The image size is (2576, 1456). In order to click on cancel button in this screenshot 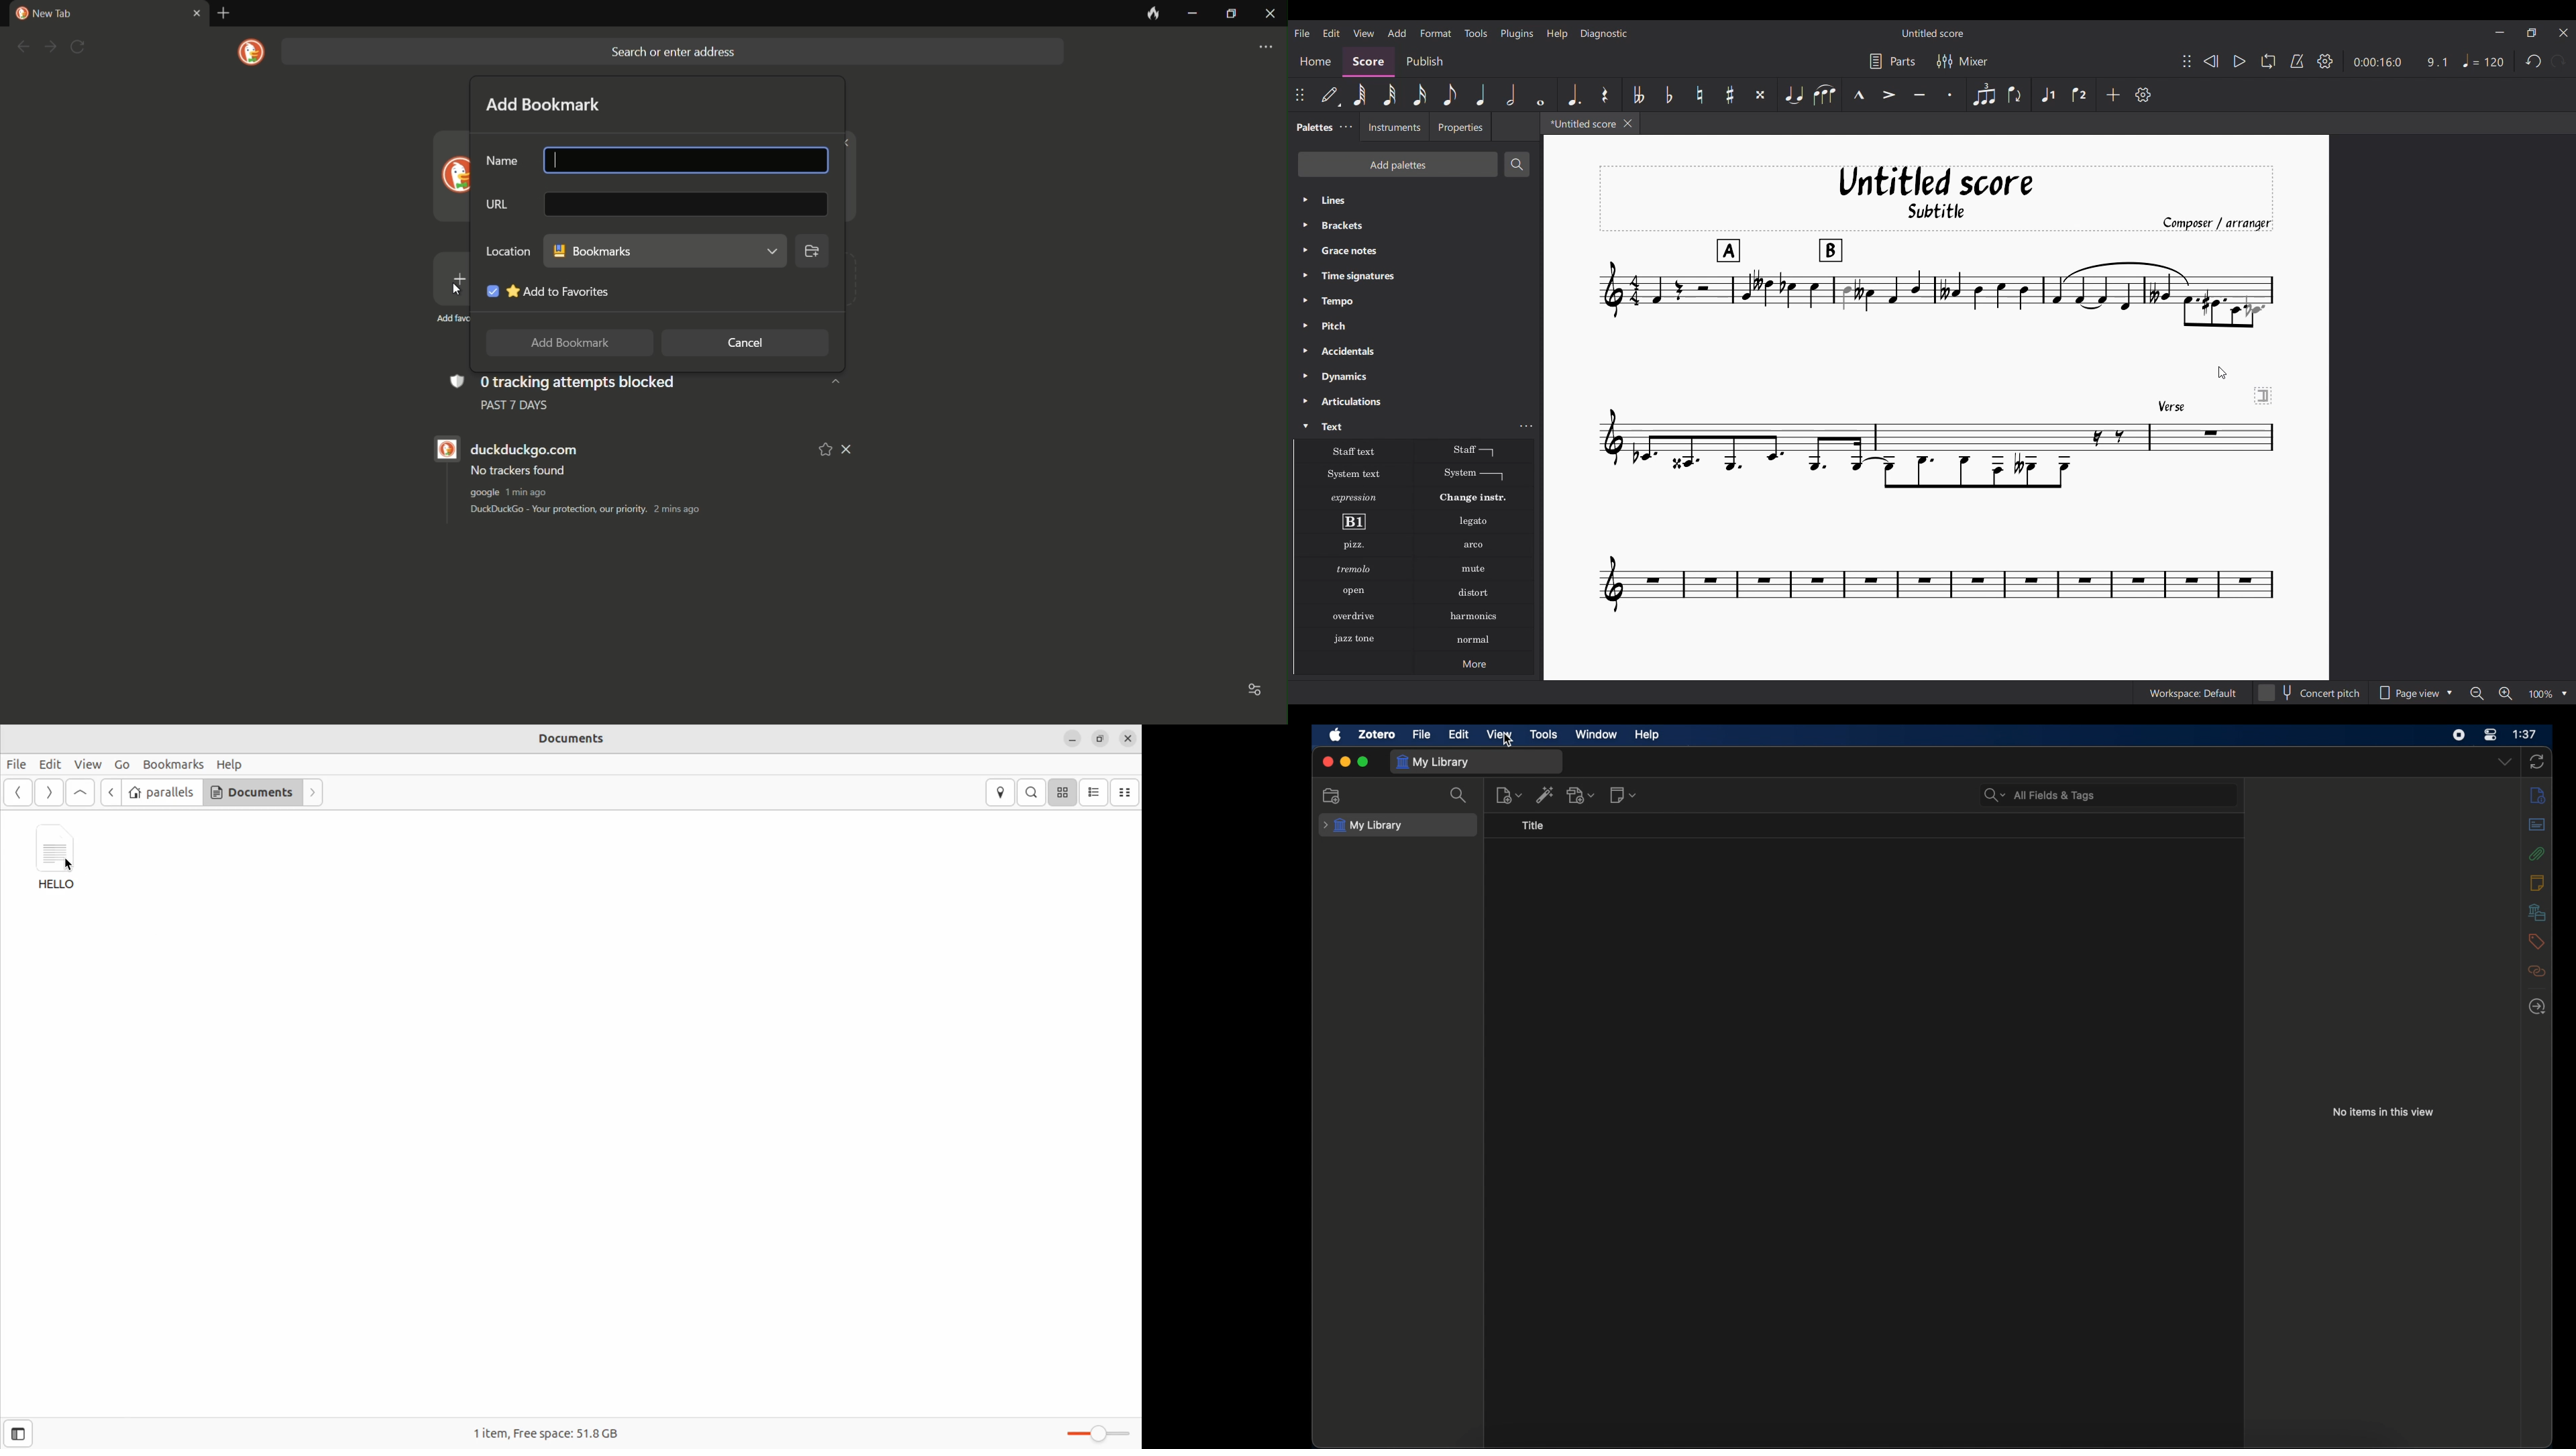, I will do `click(745, 343)`.